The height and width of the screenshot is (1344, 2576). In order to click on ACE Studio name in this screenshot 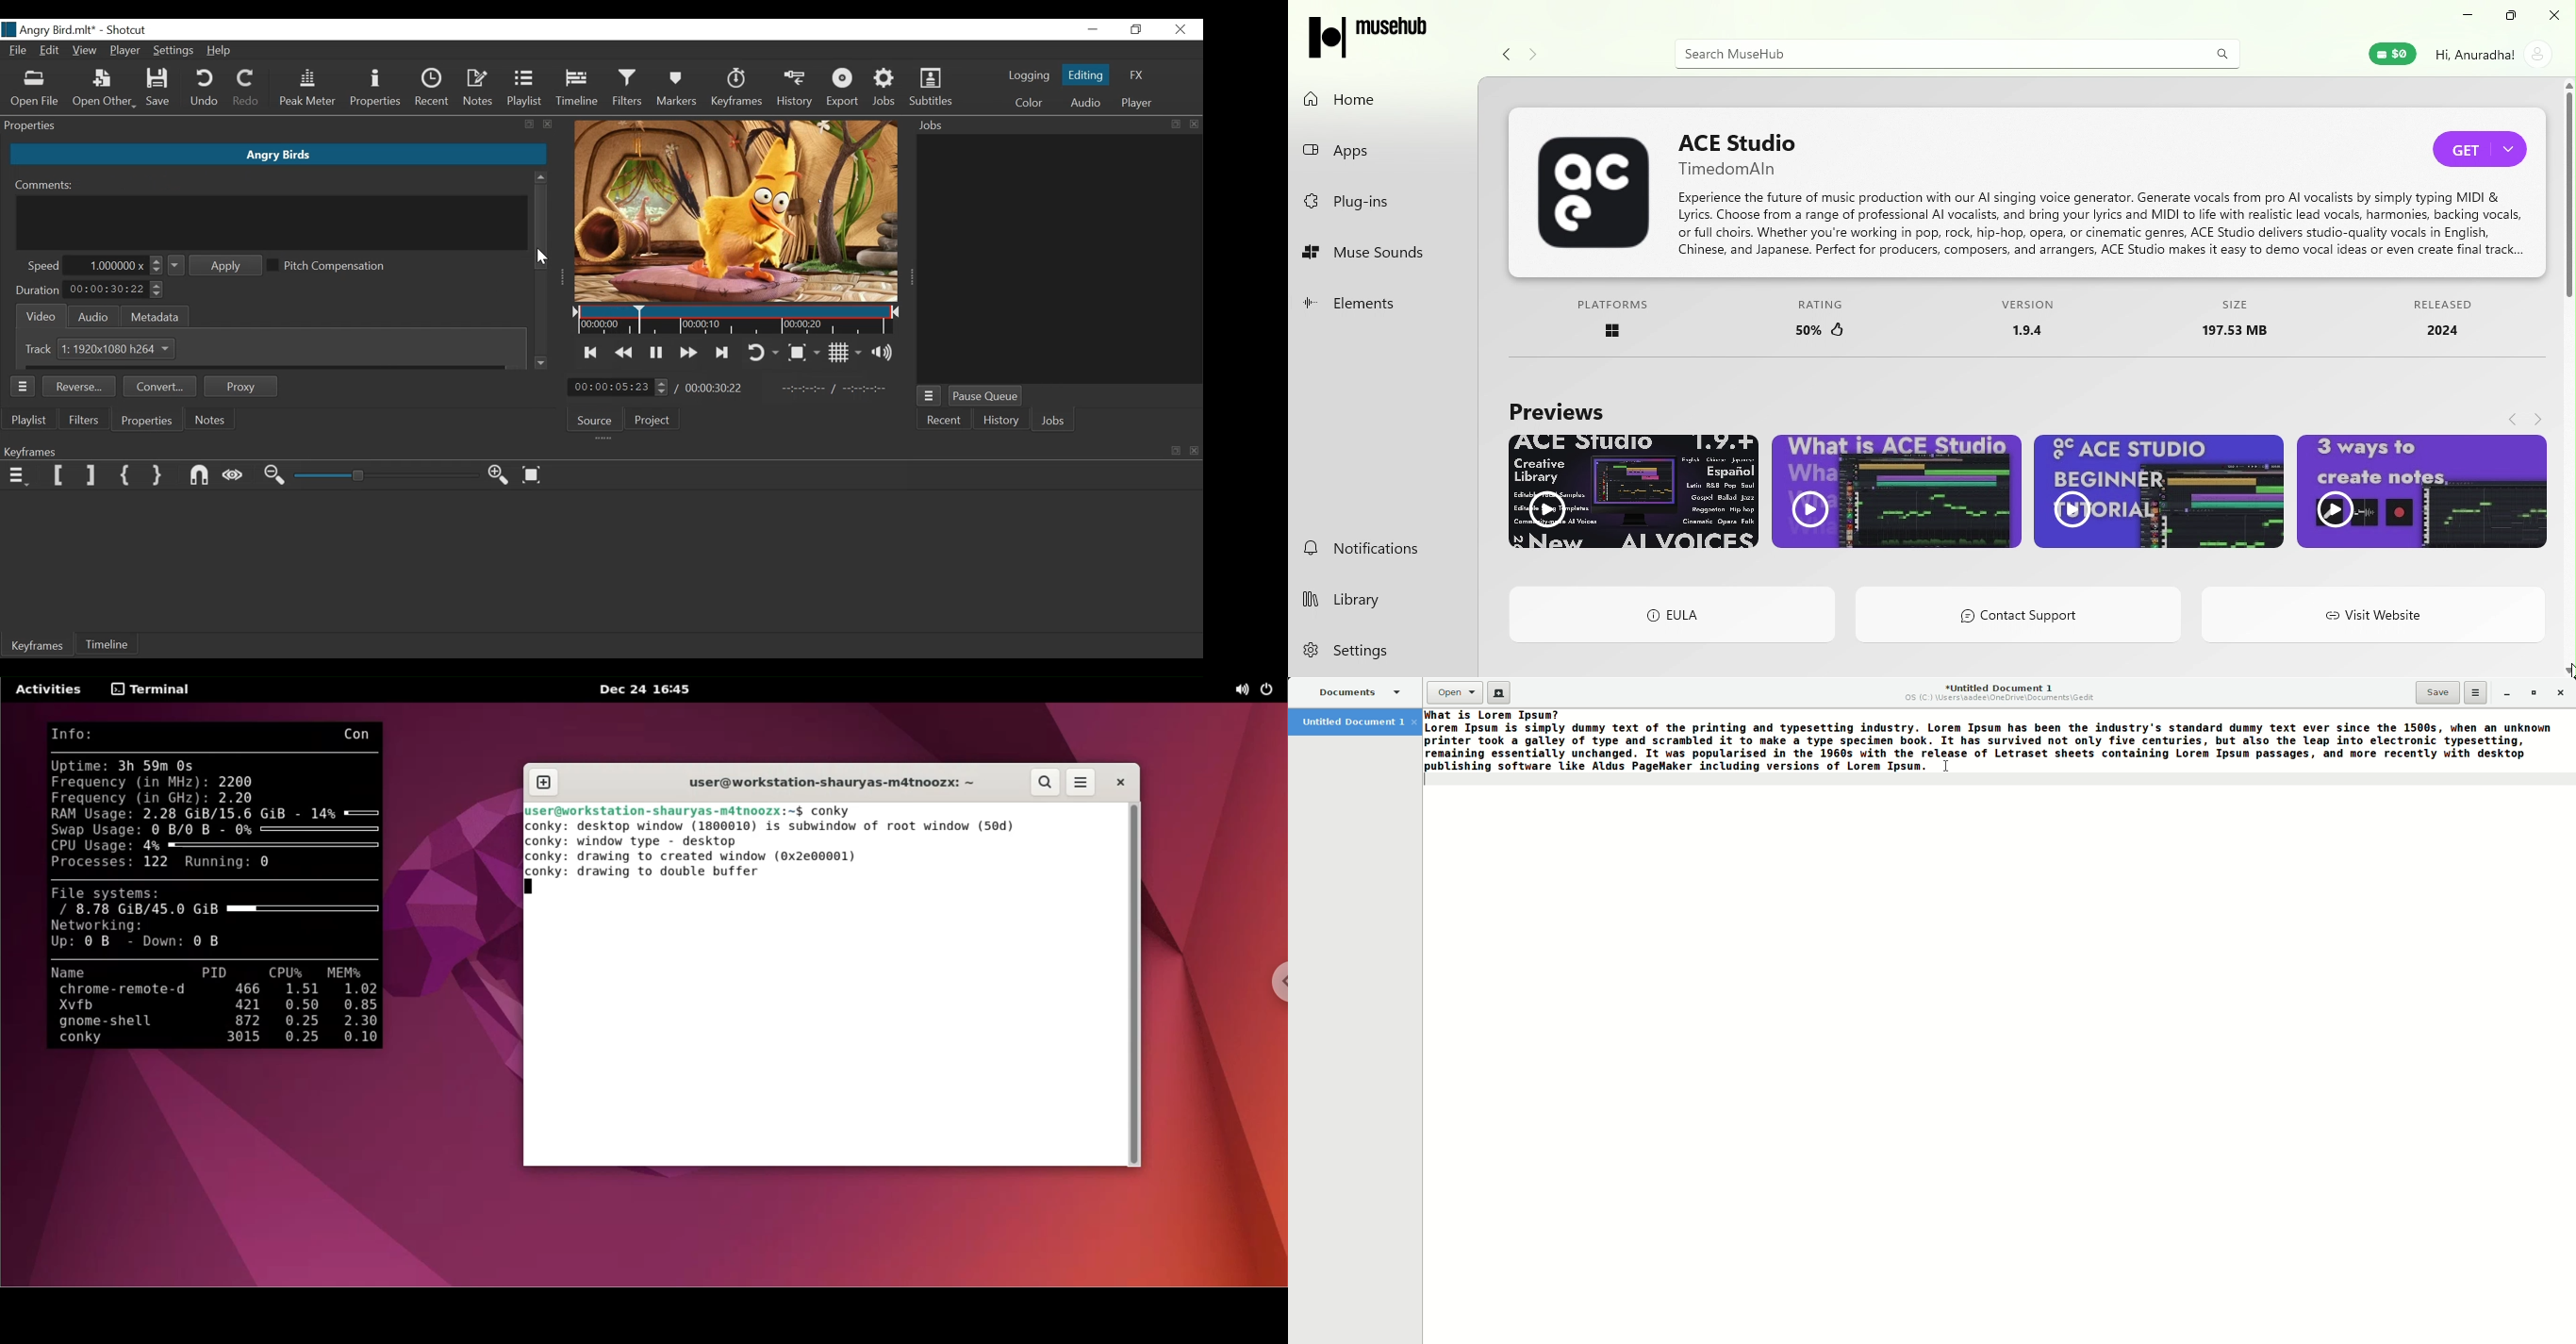, I will do `click(1746, 154)`.